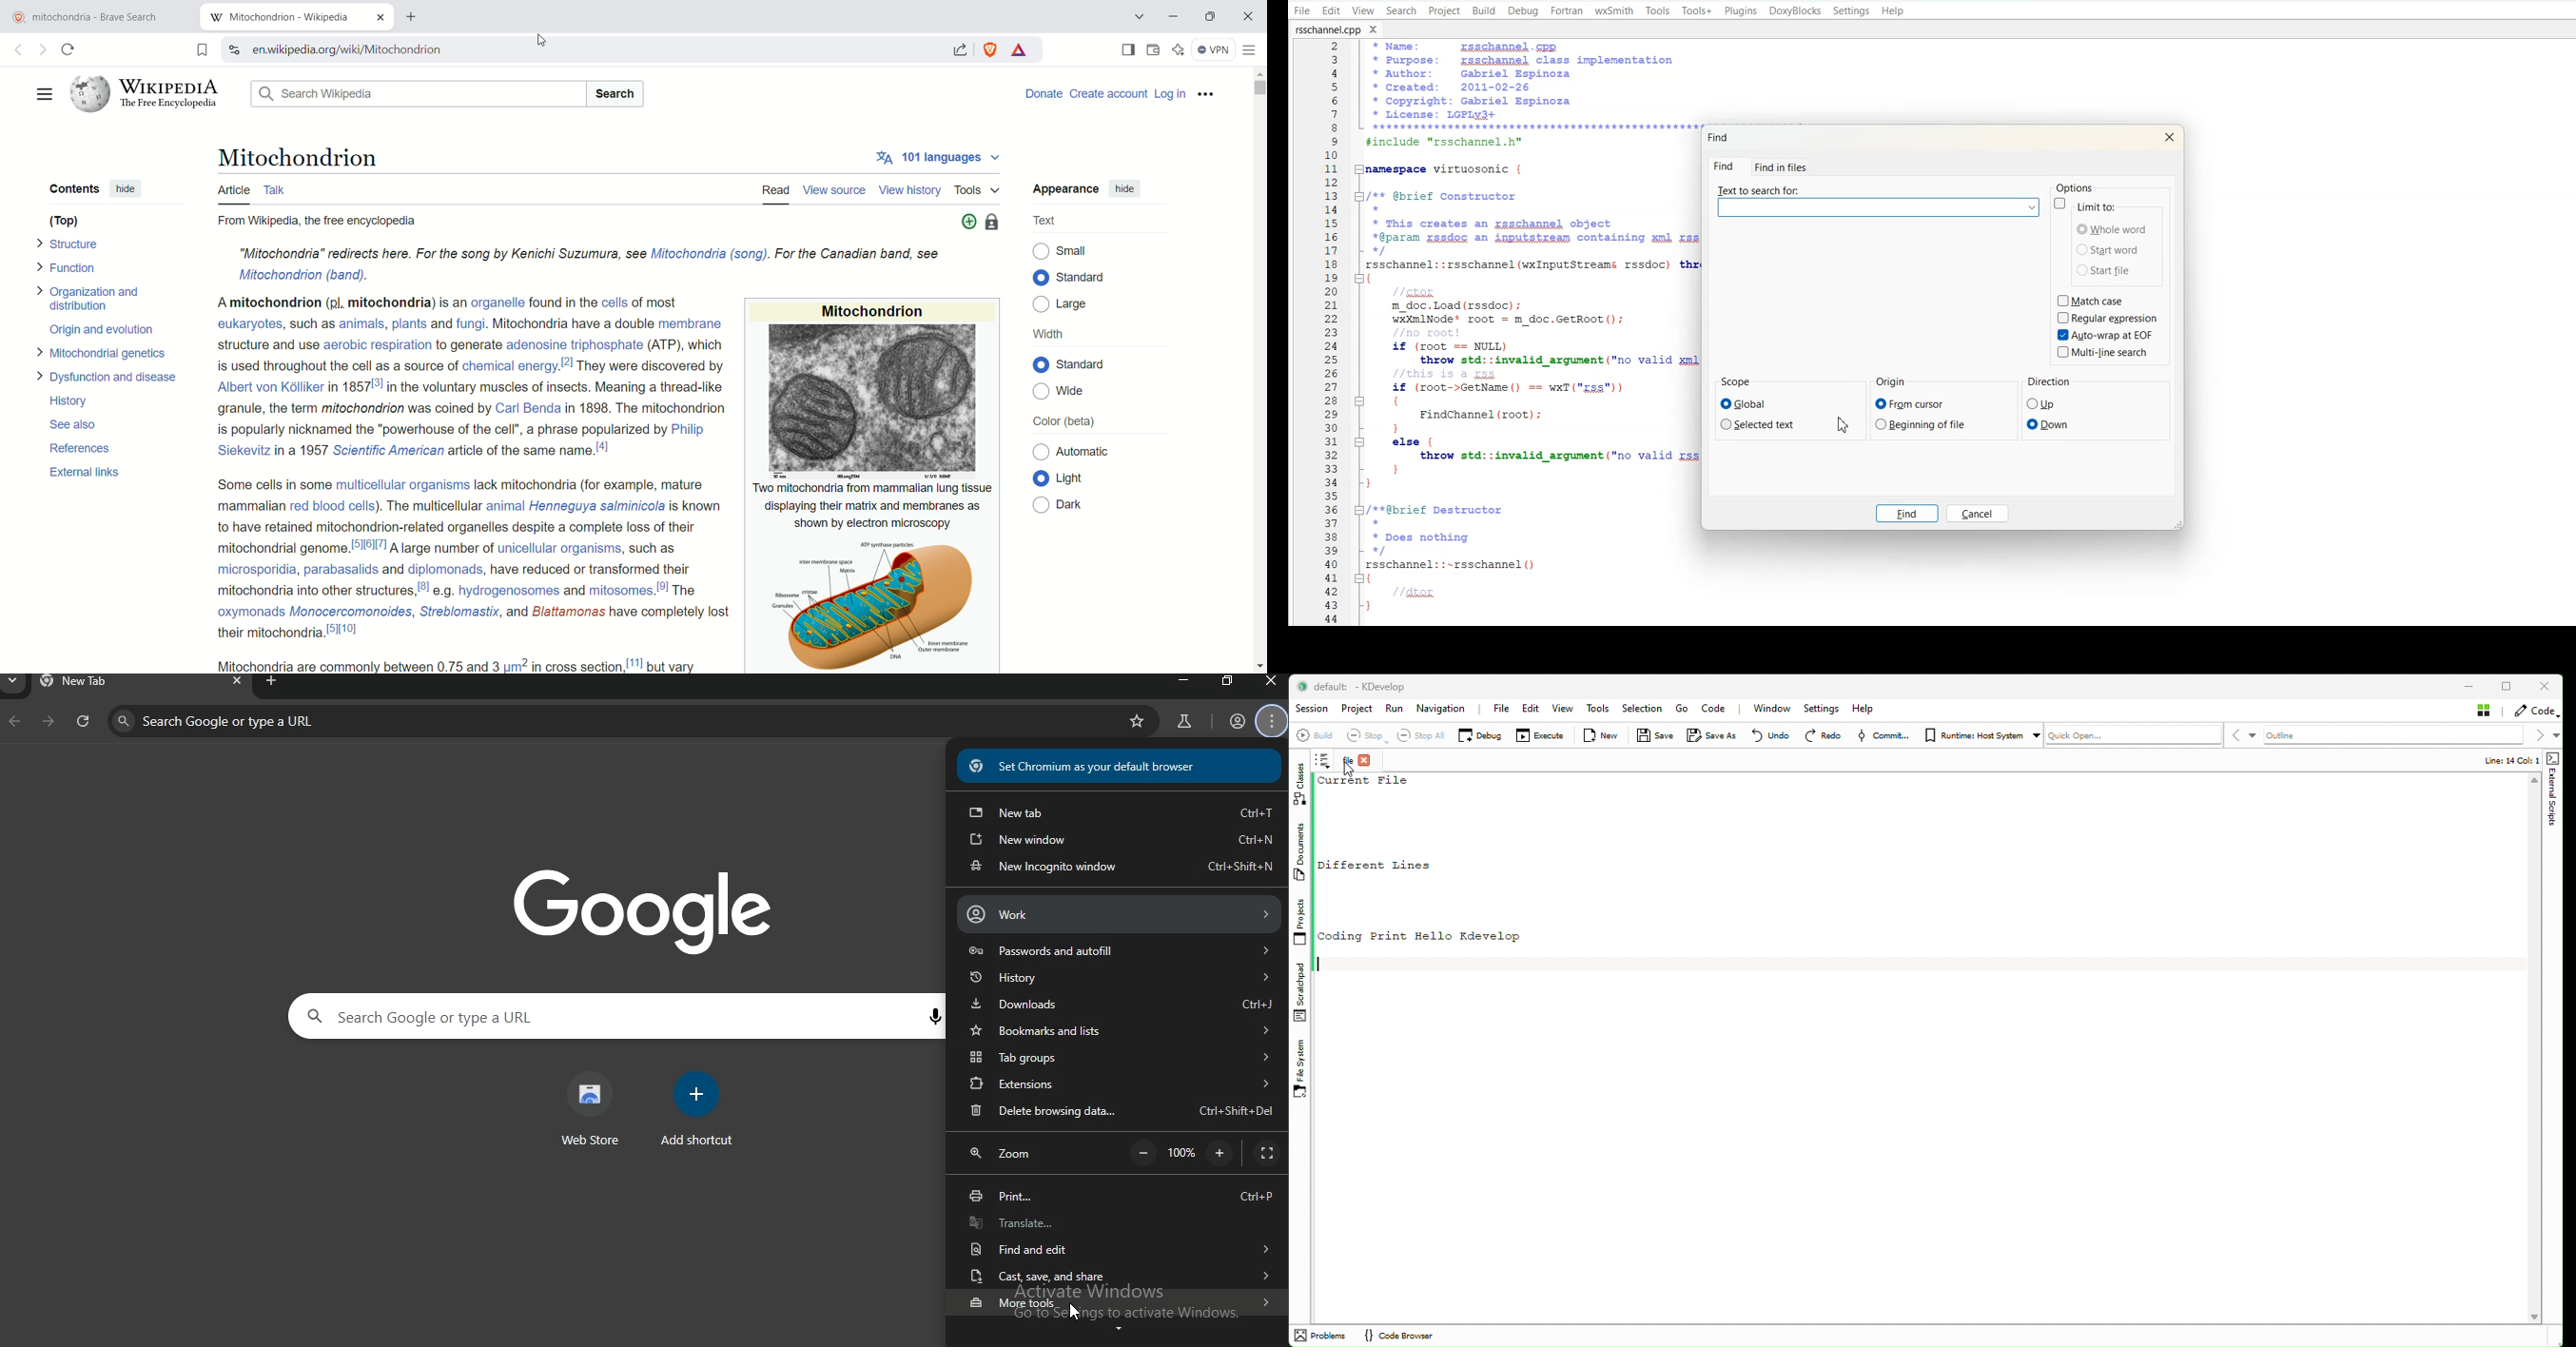 The height and width of the screenshot is (1372, 2576). Describe the element at coordinates (1360, 443) in the screenshot. I see `Collapse` at that location.